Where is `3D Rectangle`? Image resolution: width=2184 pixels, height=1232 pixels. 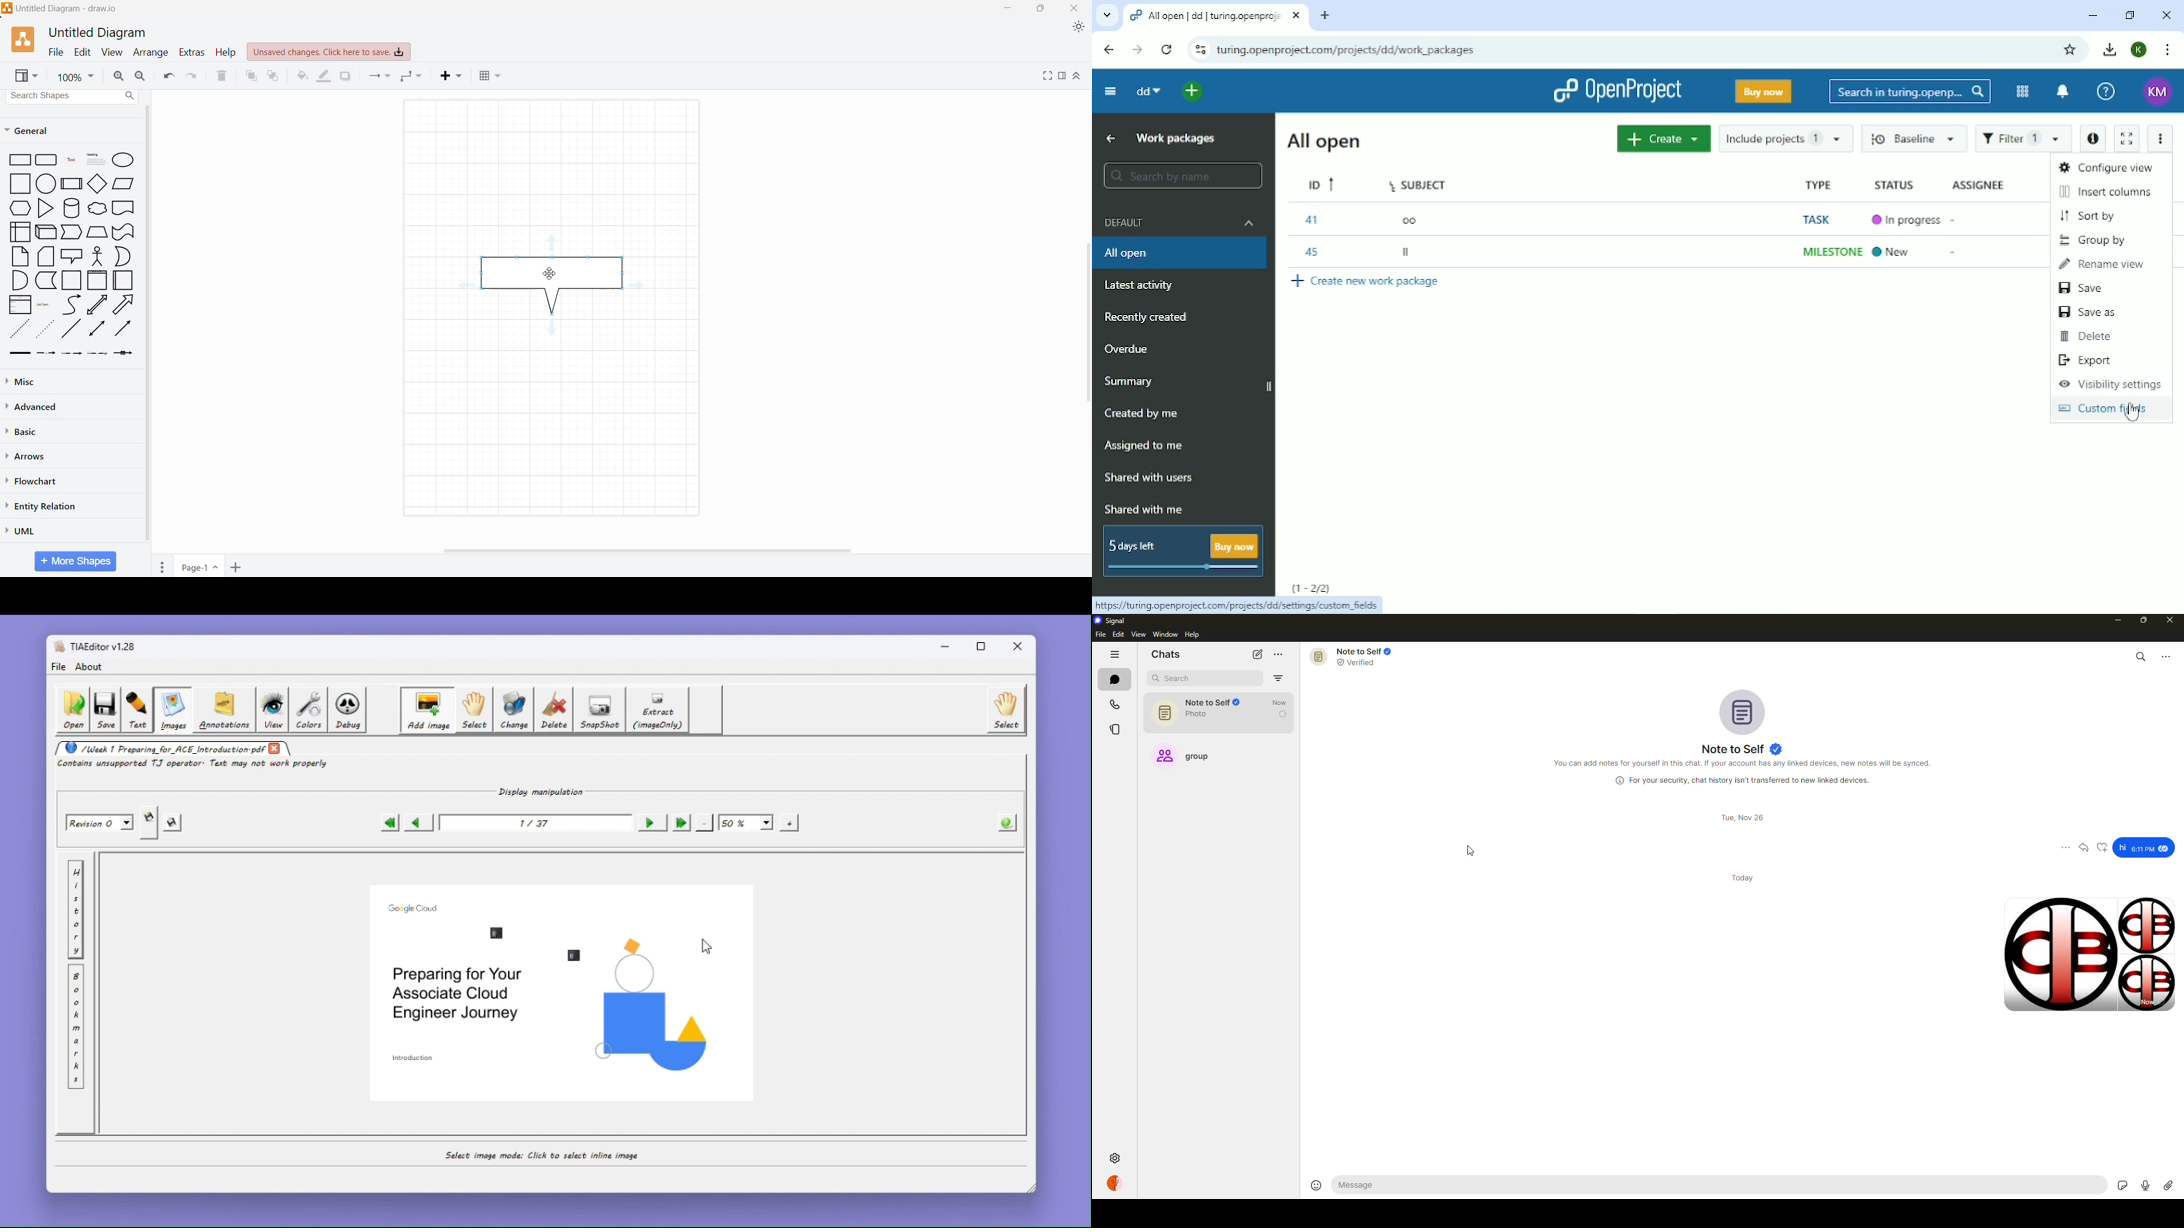
3D Rectangle is located at coordinates (46, 232).